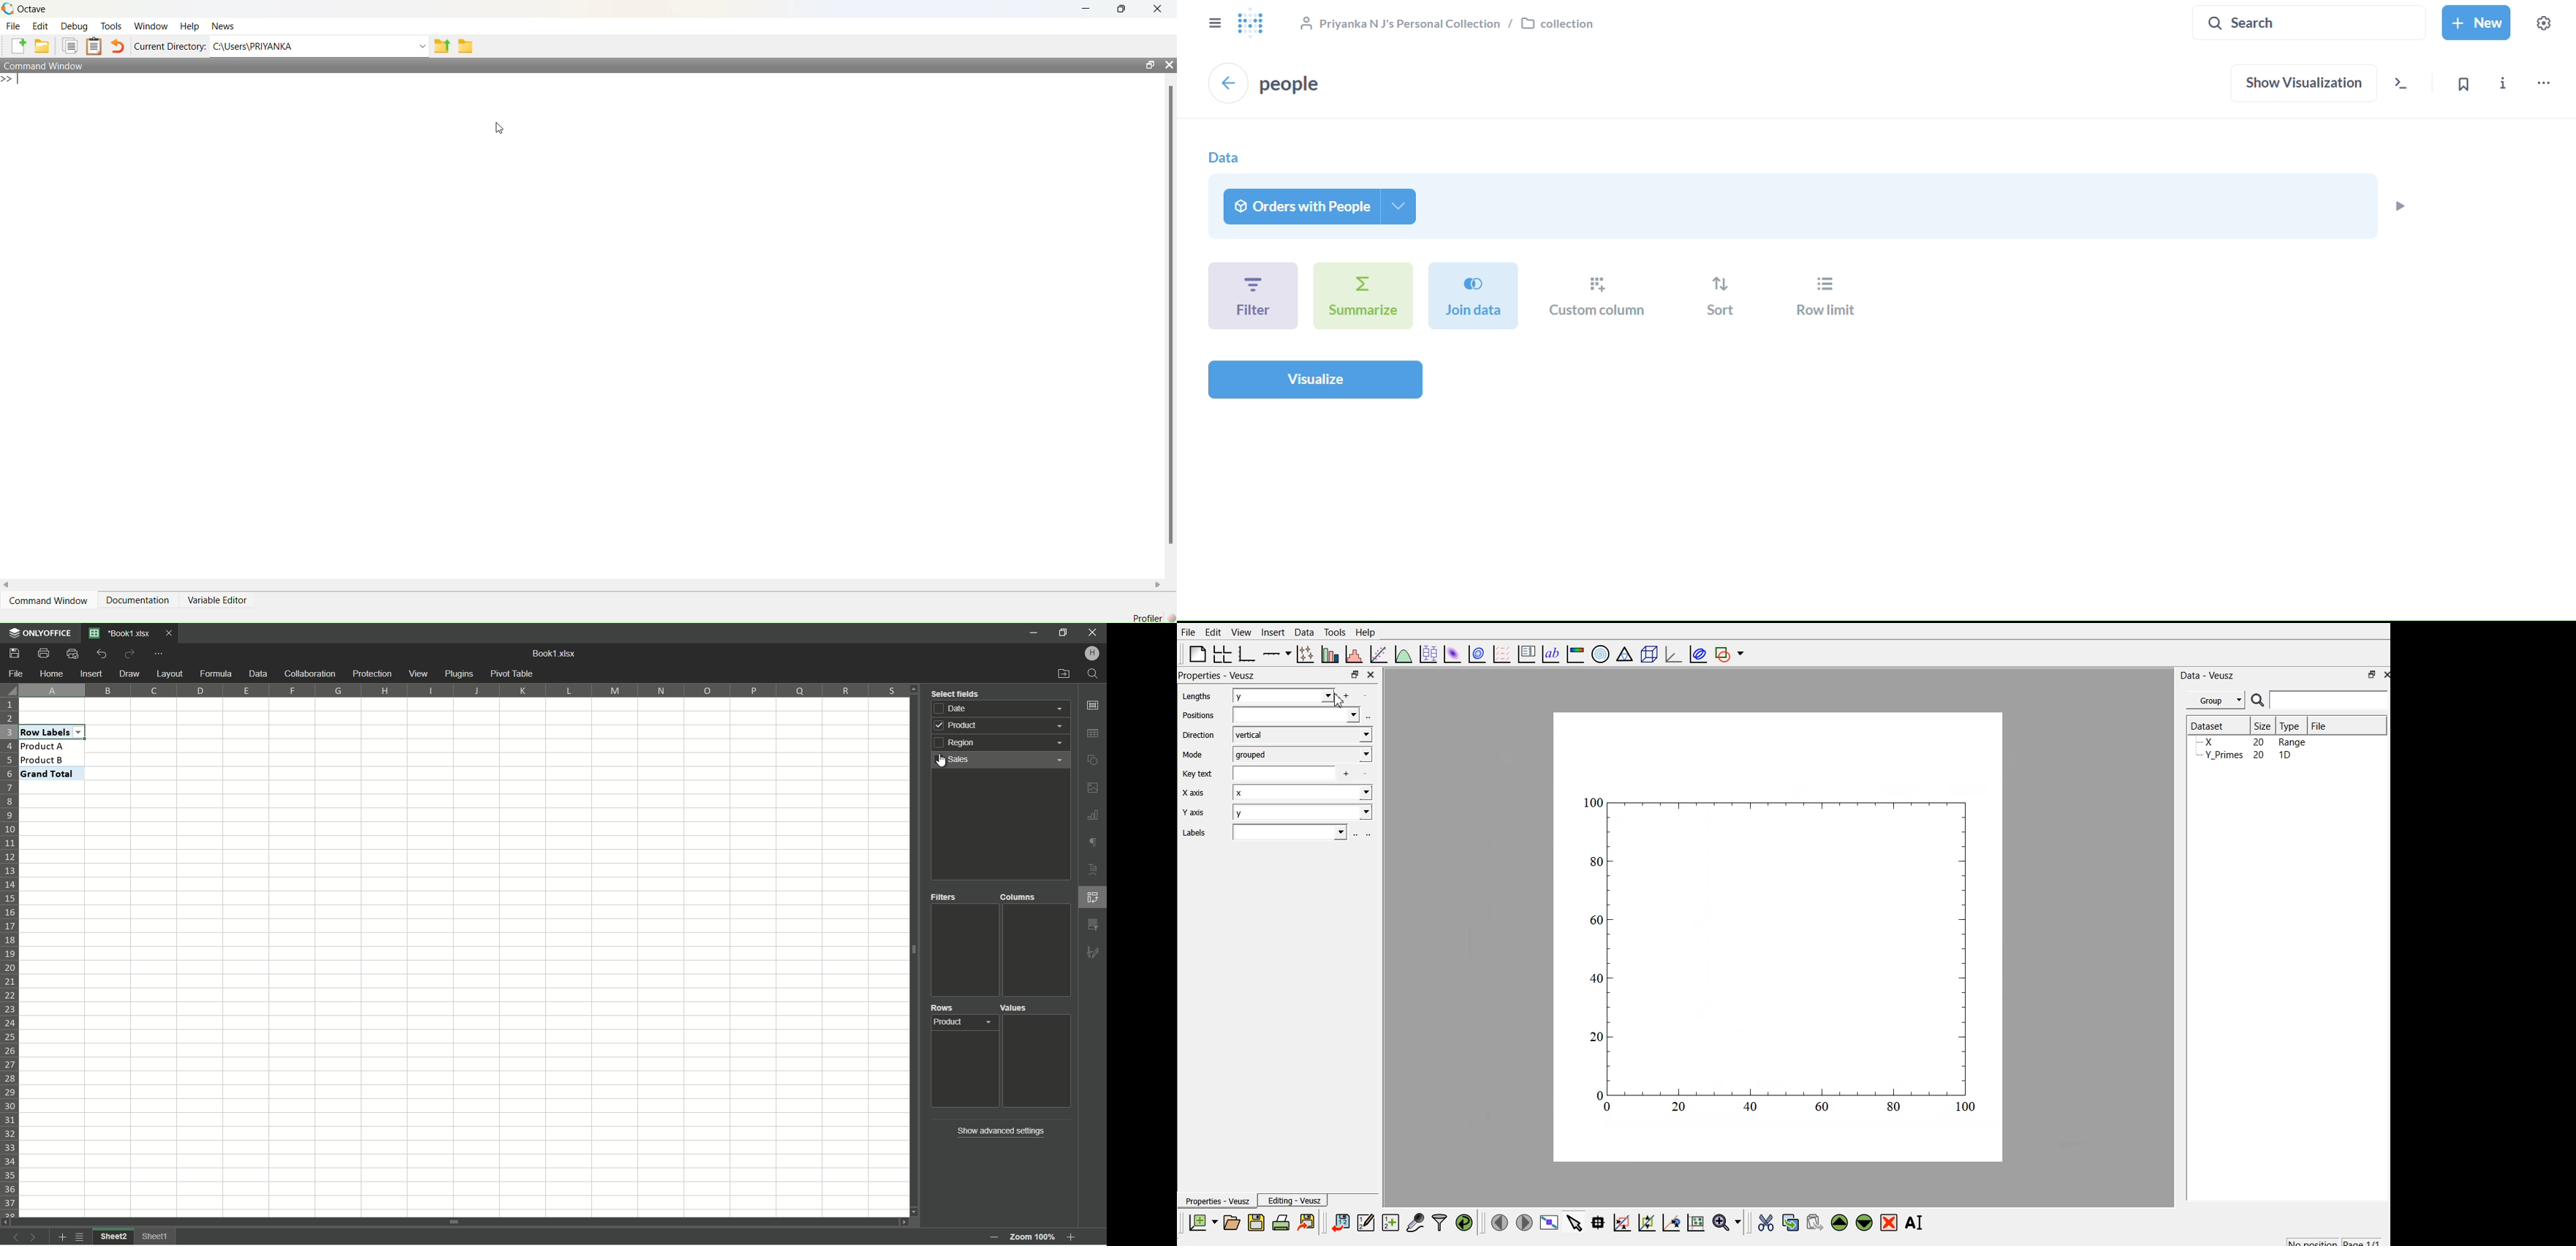 This screenshot has width=2576, height=1260. Describe the element at coordinates (956, 692) in the screenshot. I see `Select fields` at that location.